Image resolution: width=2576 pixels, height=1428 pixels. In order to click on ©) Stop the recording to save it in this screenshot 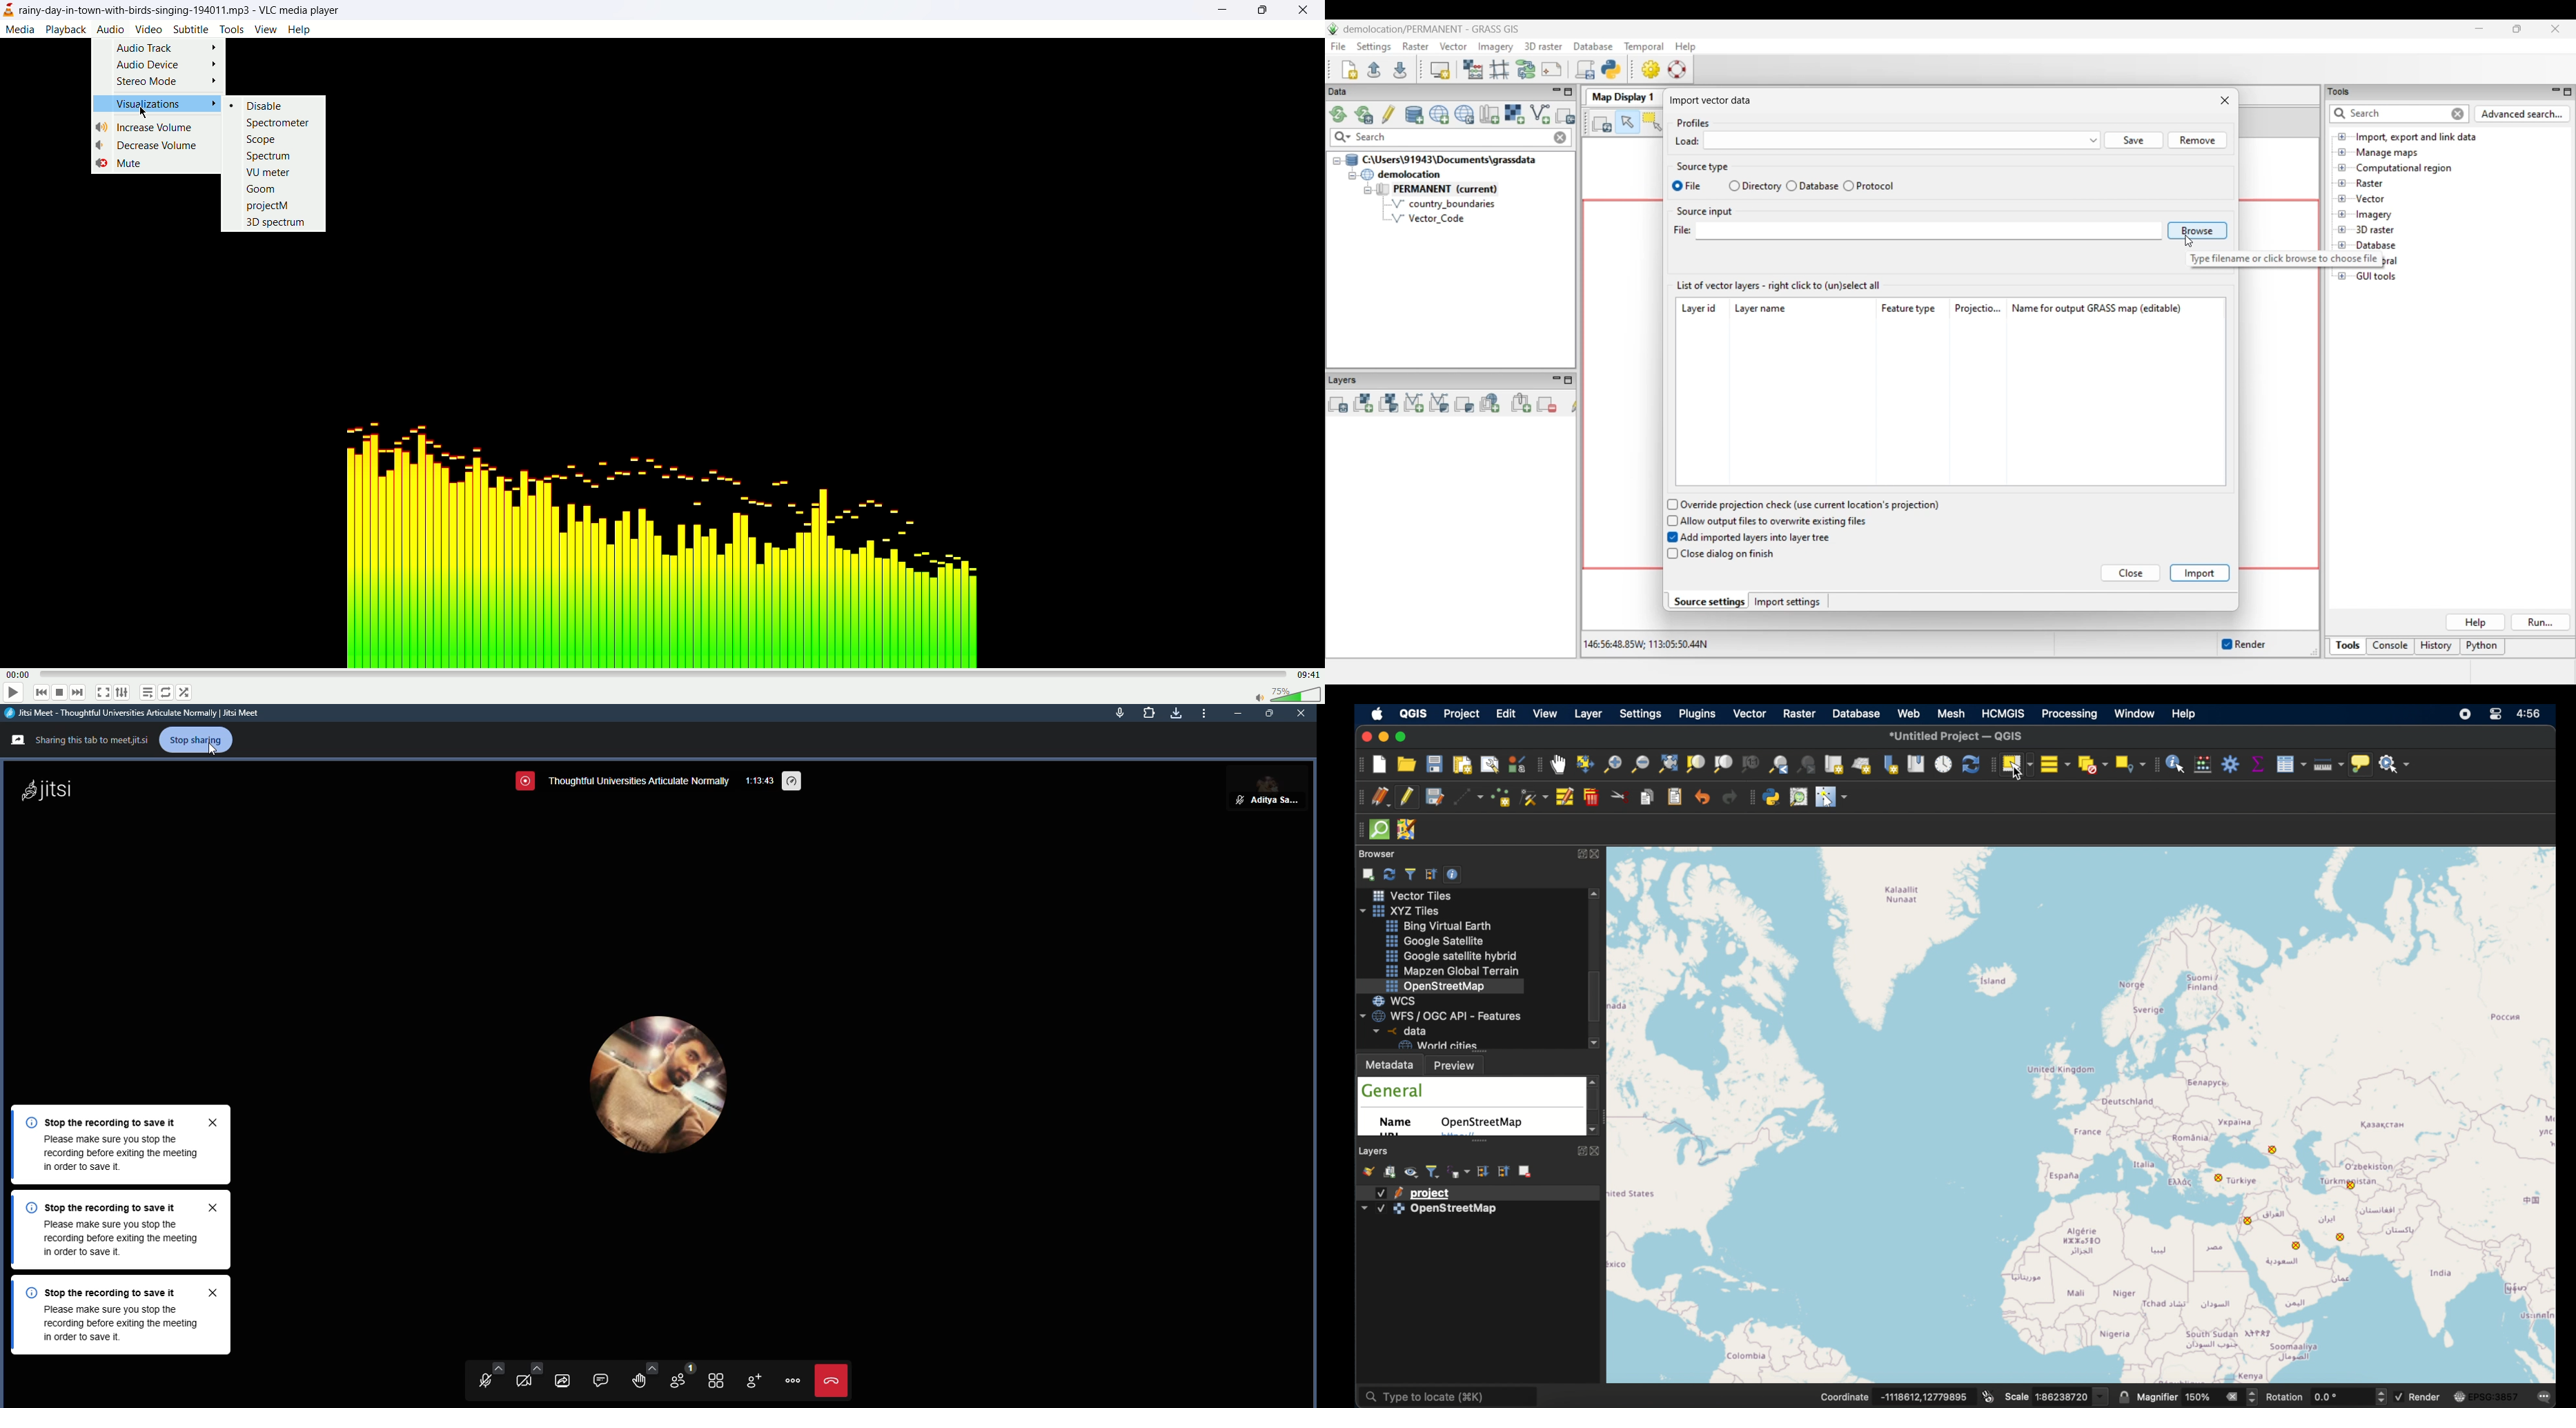, I will do `click(108, 1291)`.